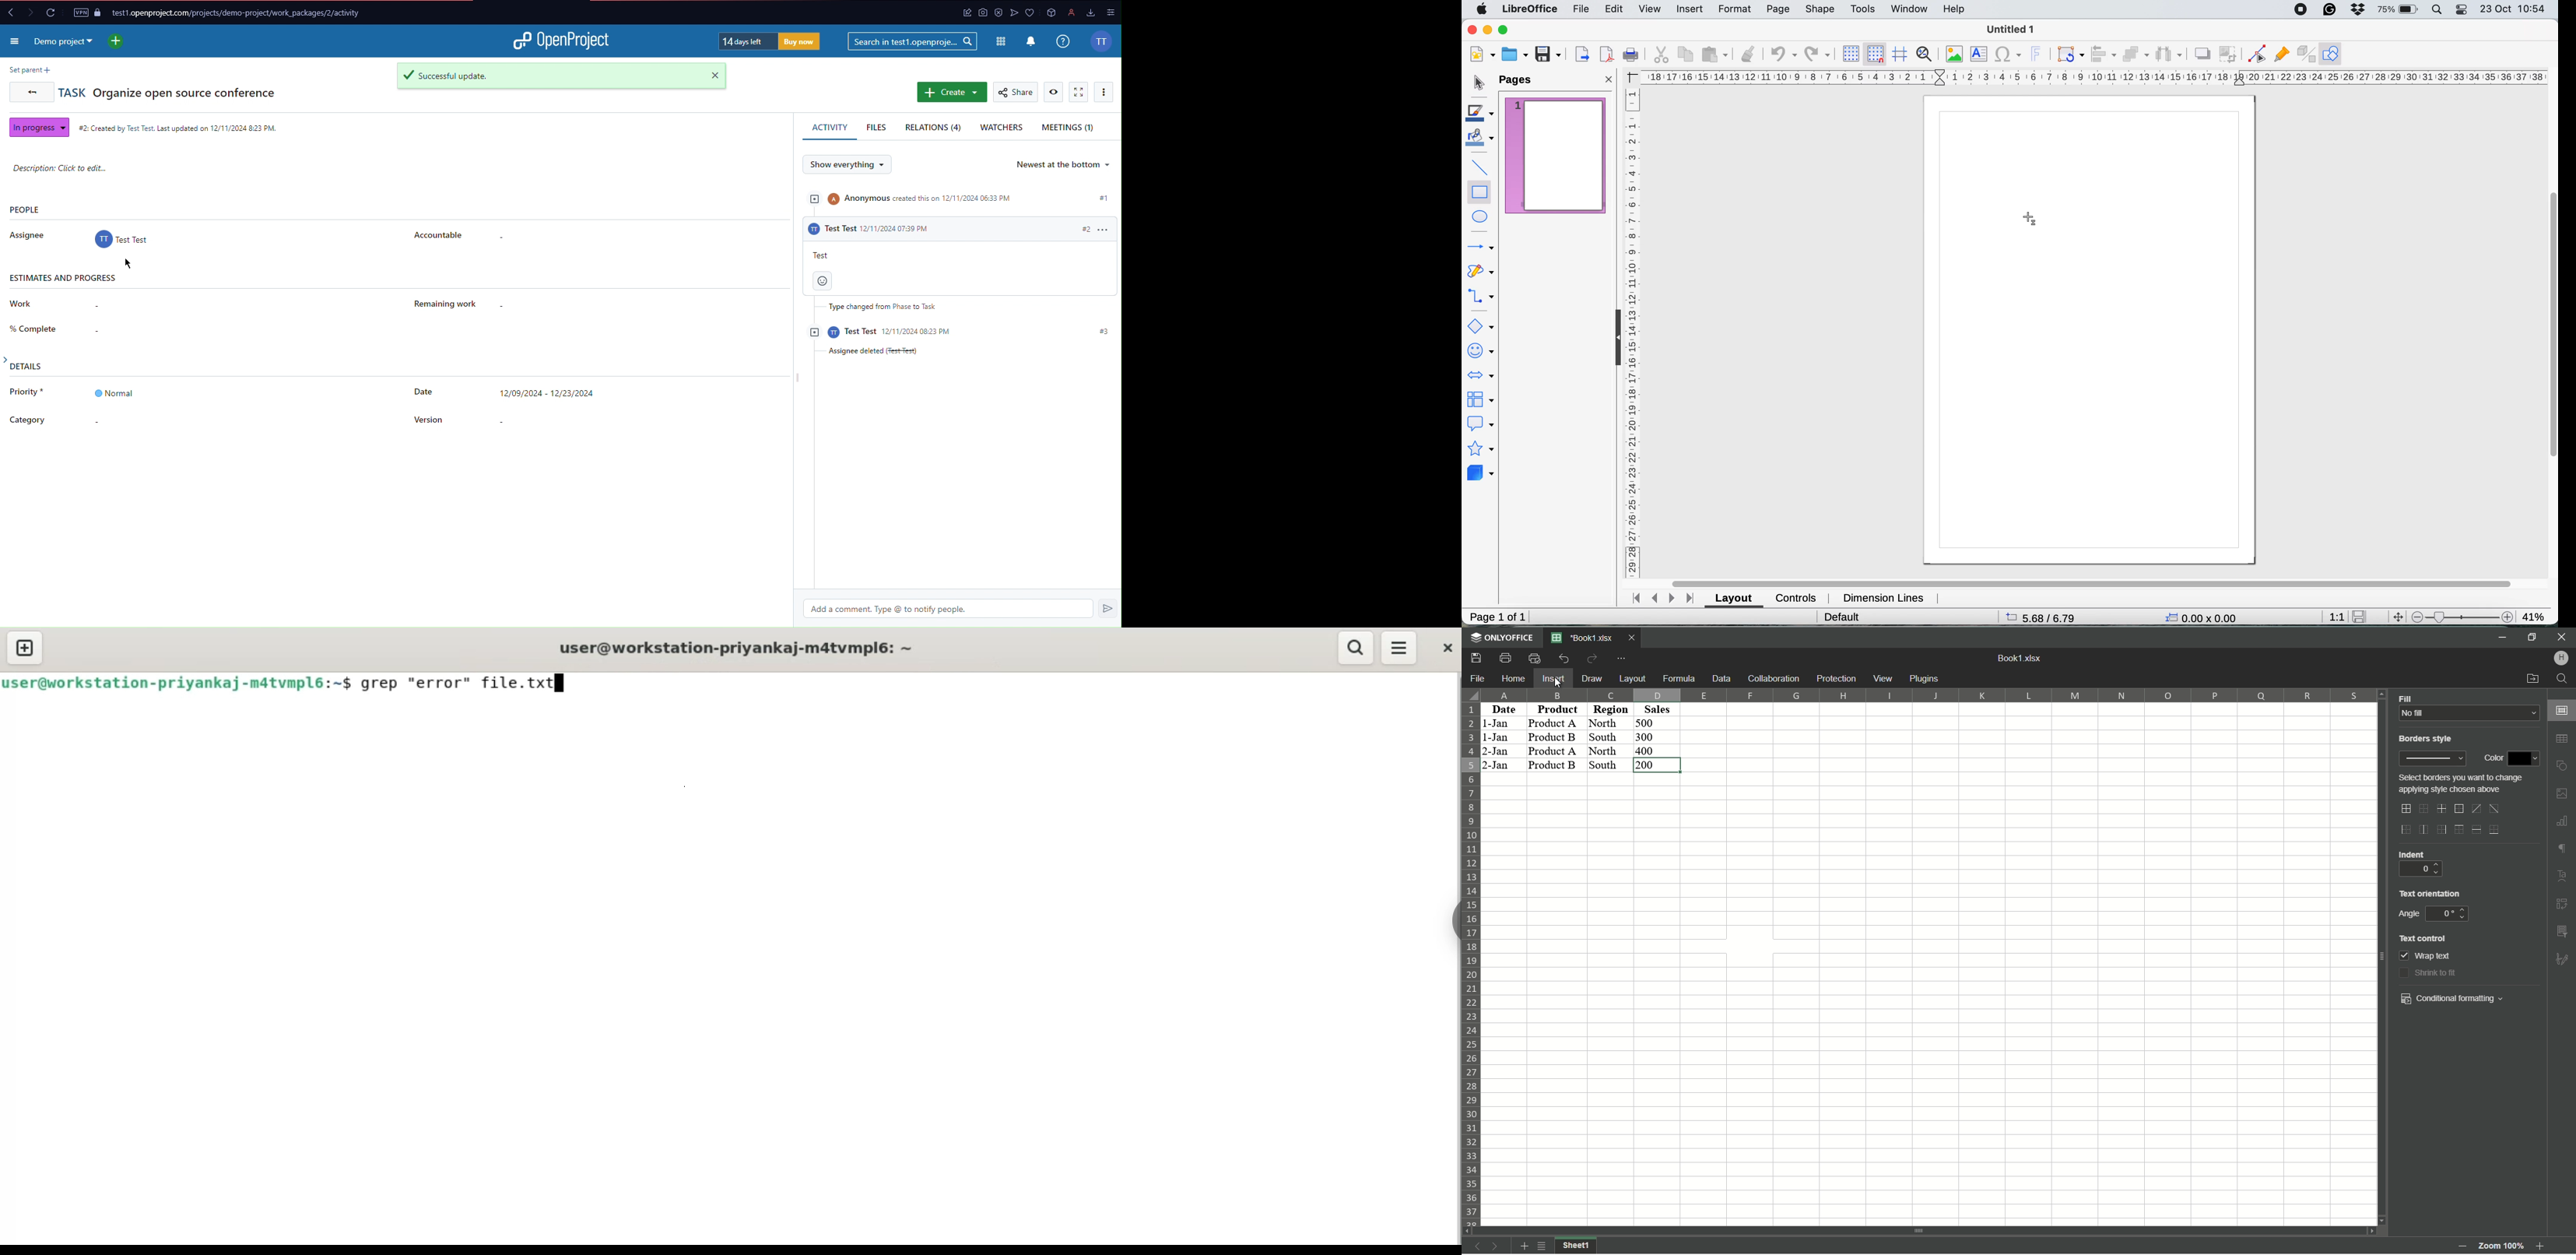 The width and height of the screenshot is (2576, 1260). I want to click on close, so click(1472, 29).